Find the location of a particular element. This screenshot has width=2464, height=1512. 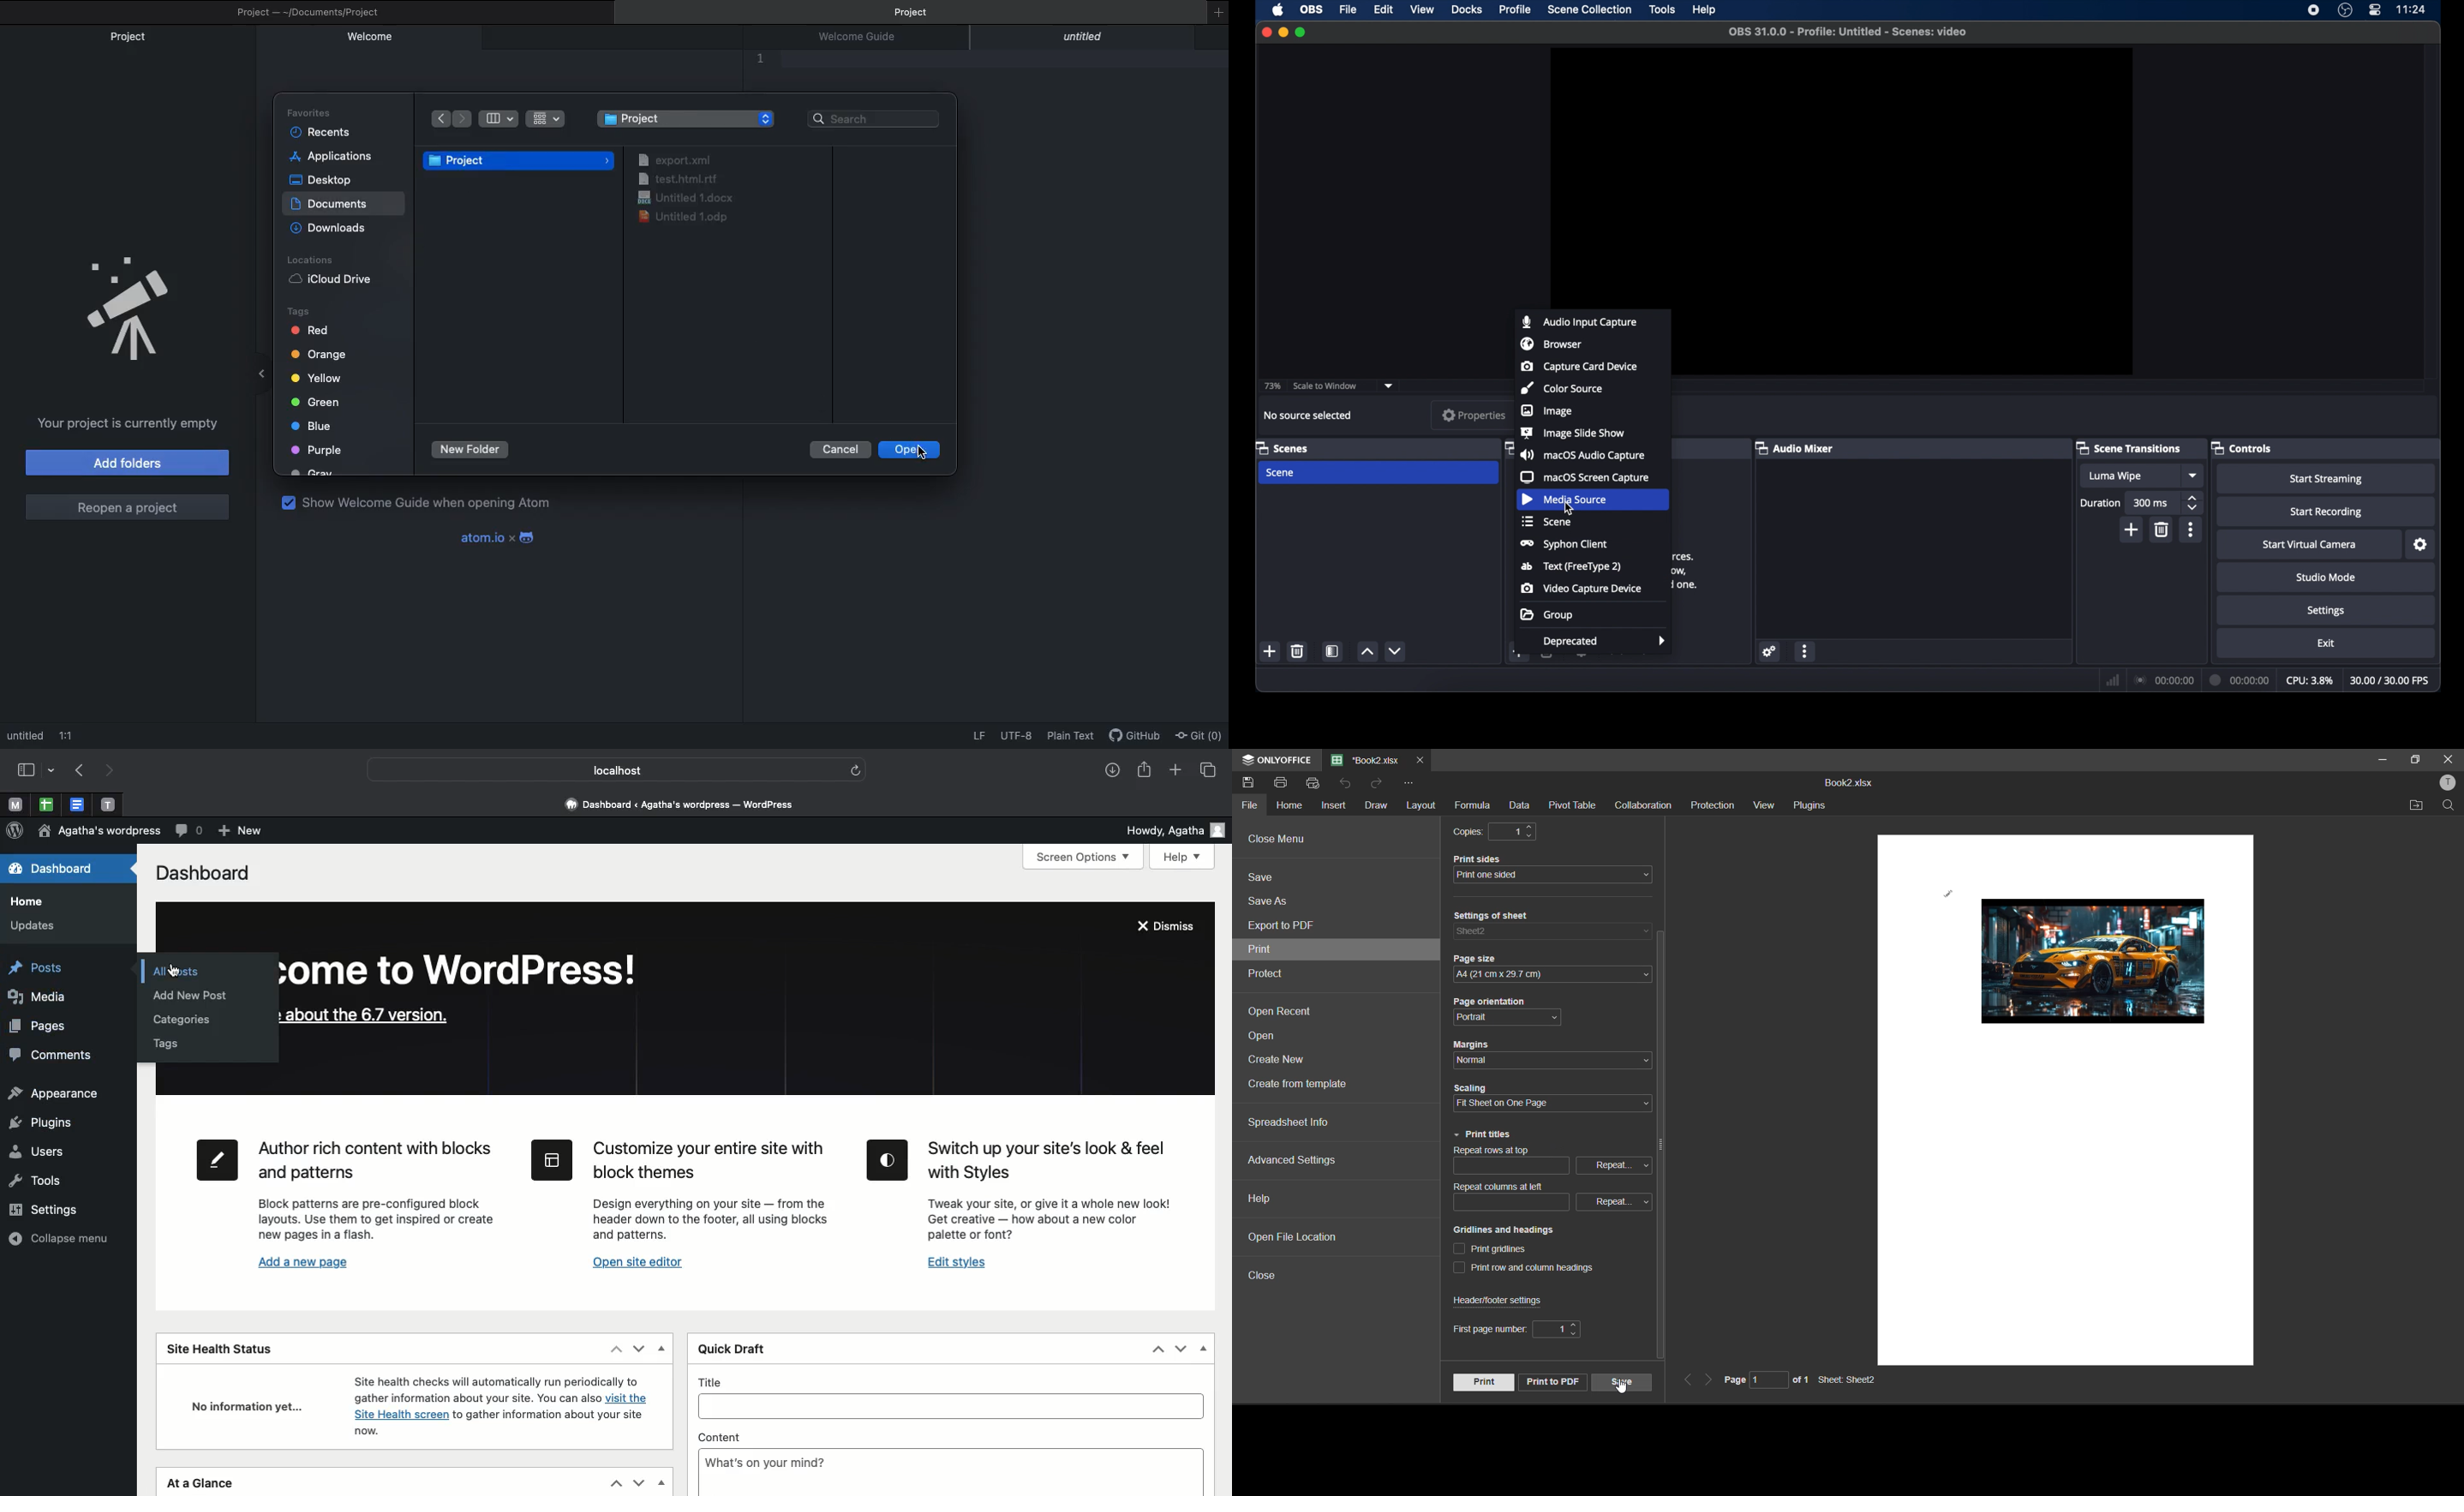

group  is located at coordinates (1548, 616).